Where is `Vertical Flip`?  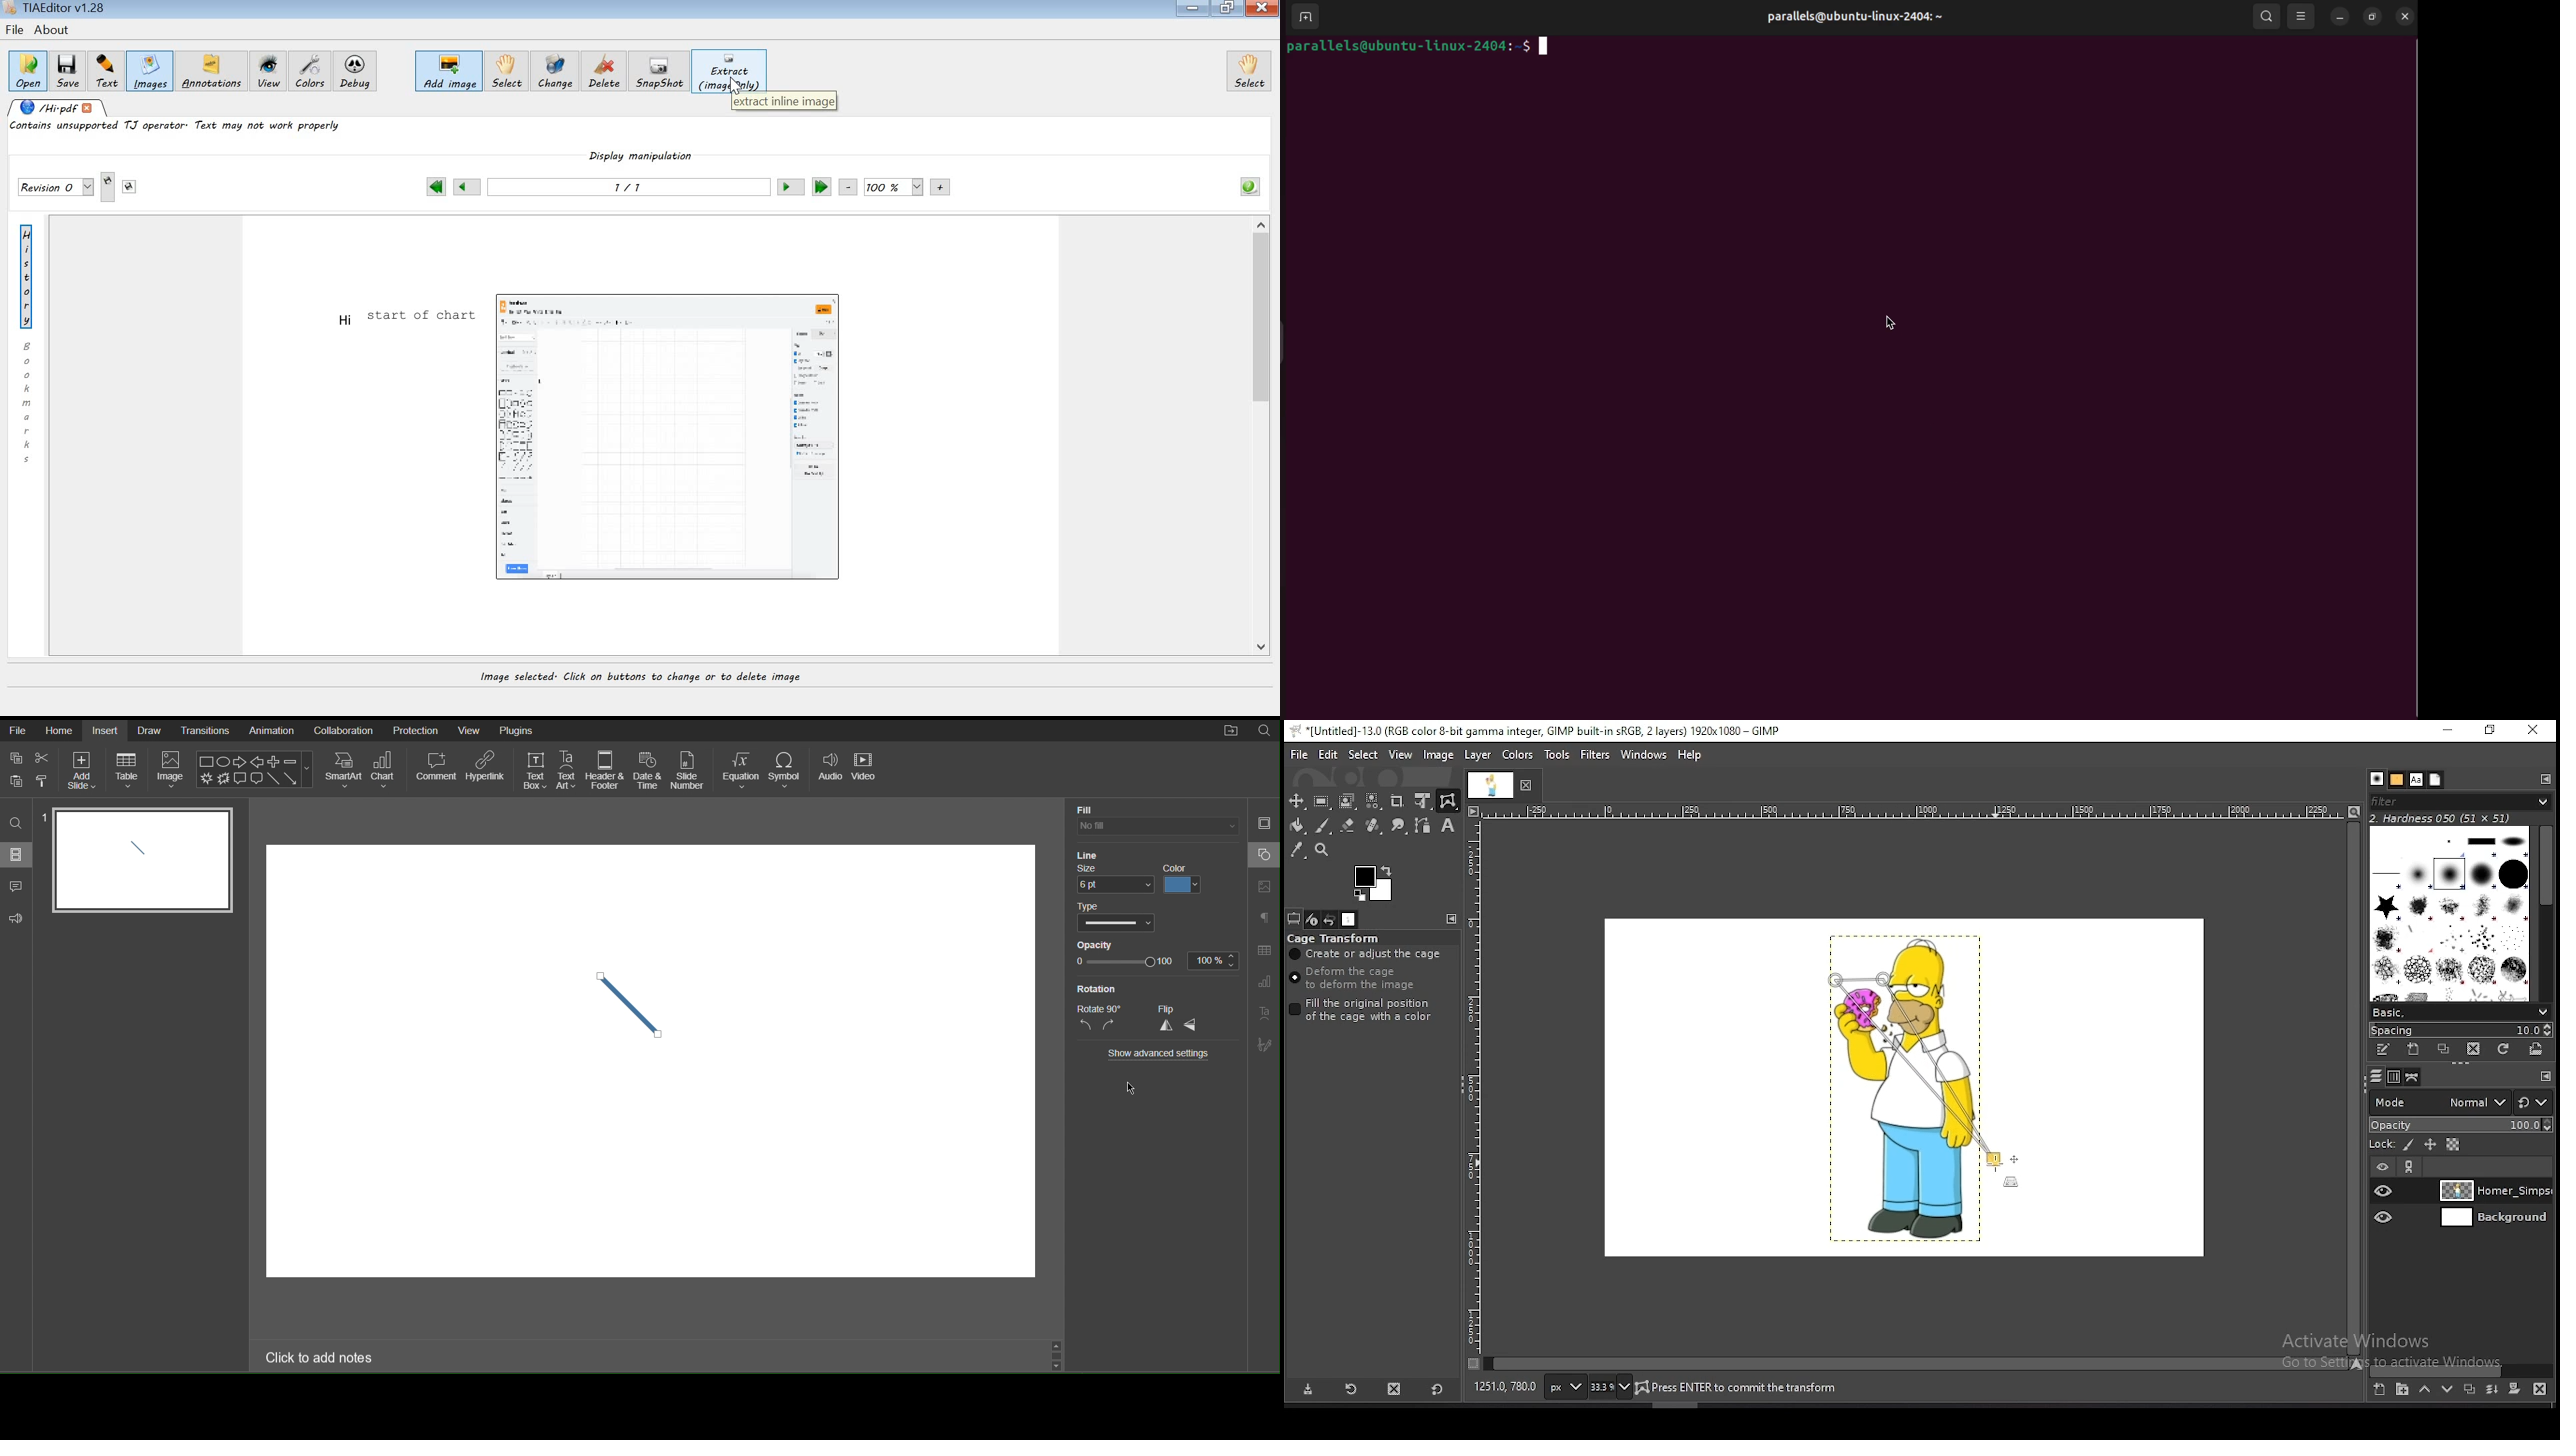
Vertical Flip is located at coordinates (1166, 1027).